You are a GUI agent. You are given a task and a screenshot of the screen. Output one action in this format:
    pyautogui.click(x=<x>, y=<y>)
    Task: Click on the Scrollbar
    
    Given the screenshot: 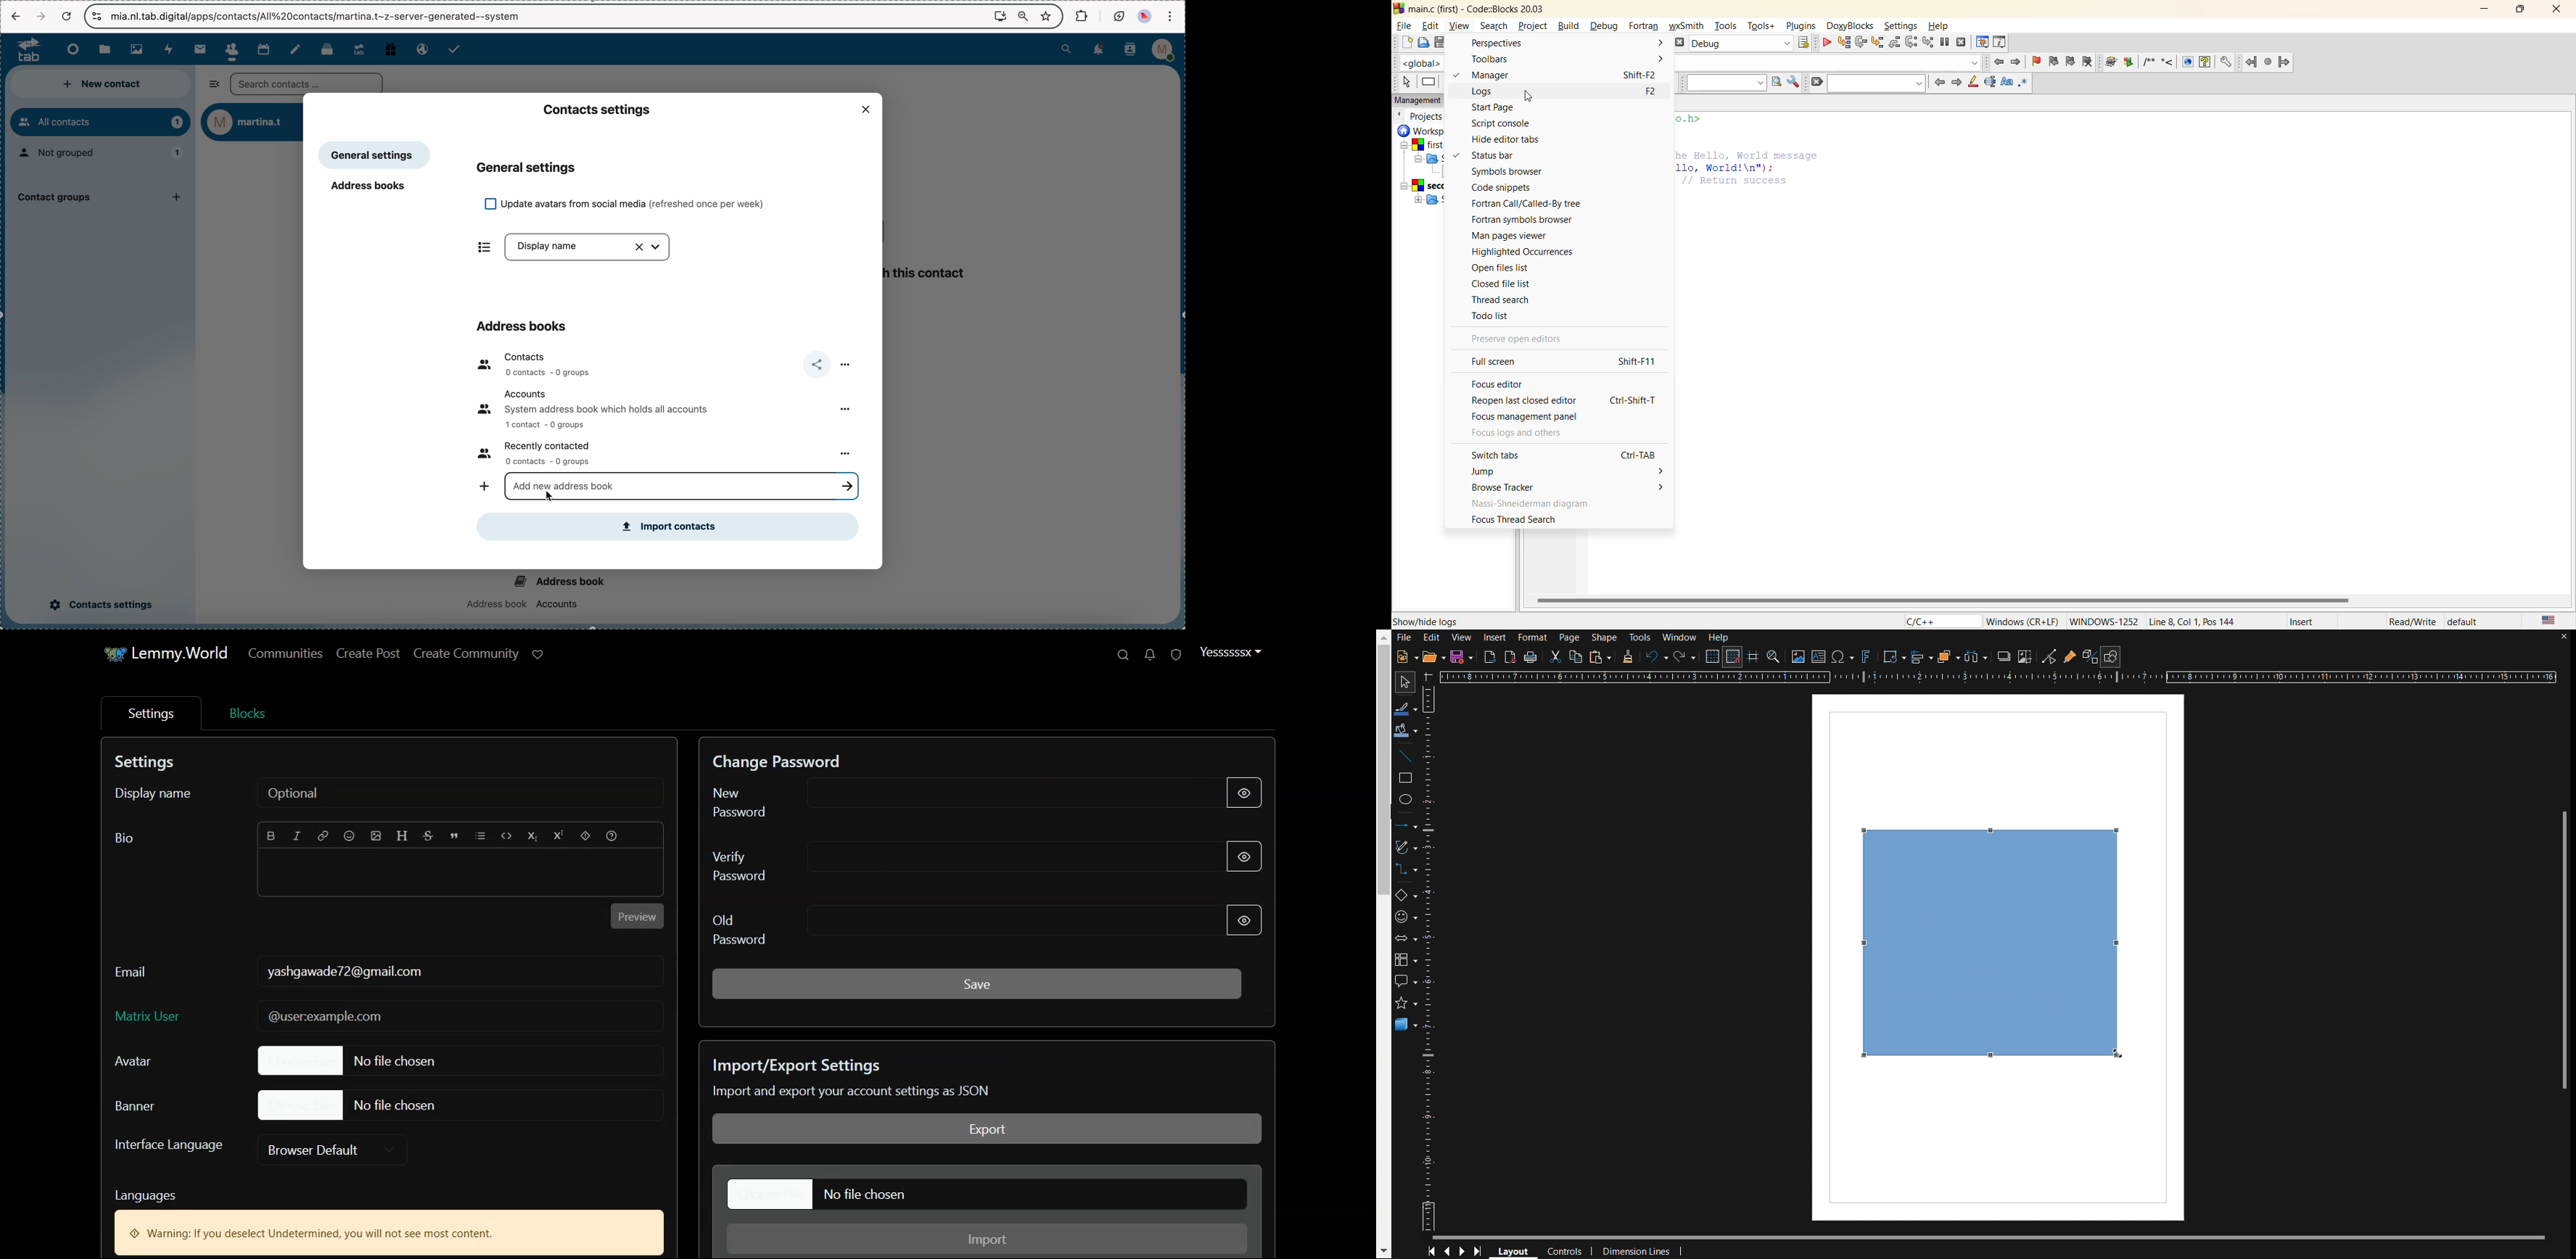 What is the action you would take?
    pyautogui.click(x=2563, y=957)
    